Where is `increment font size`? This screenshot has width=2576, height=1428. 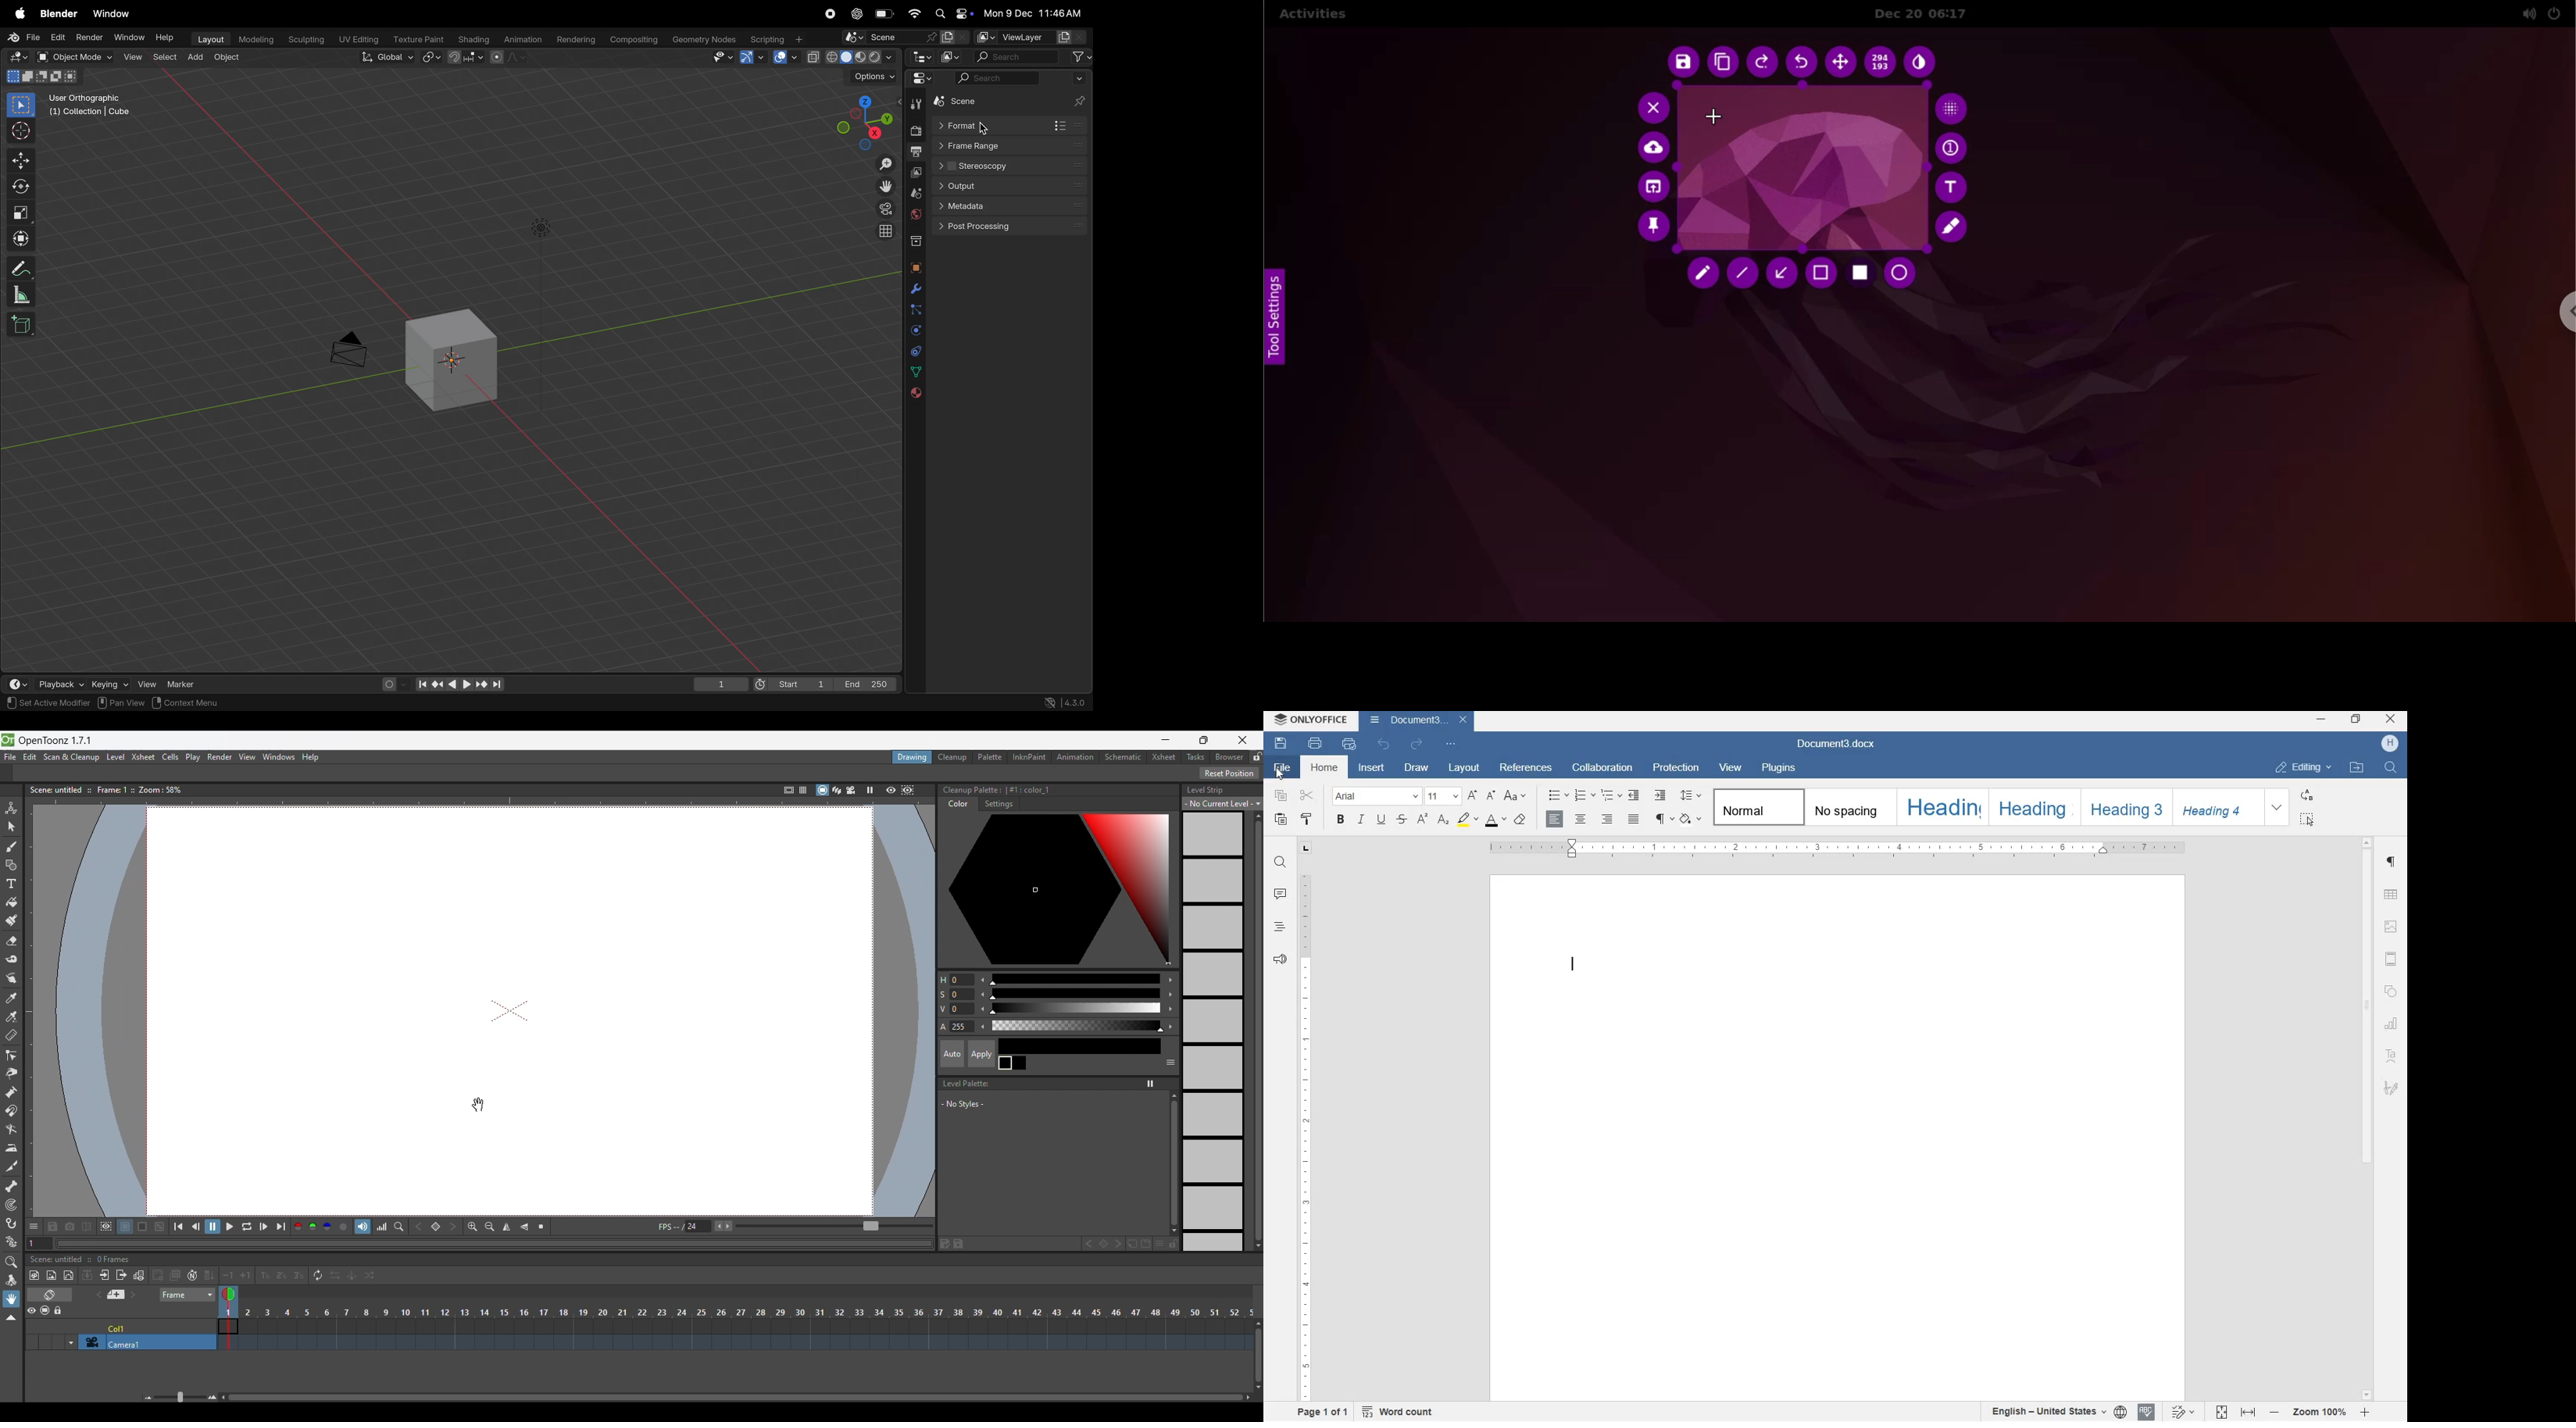 increment font size is located at coordinates (1472, 795).